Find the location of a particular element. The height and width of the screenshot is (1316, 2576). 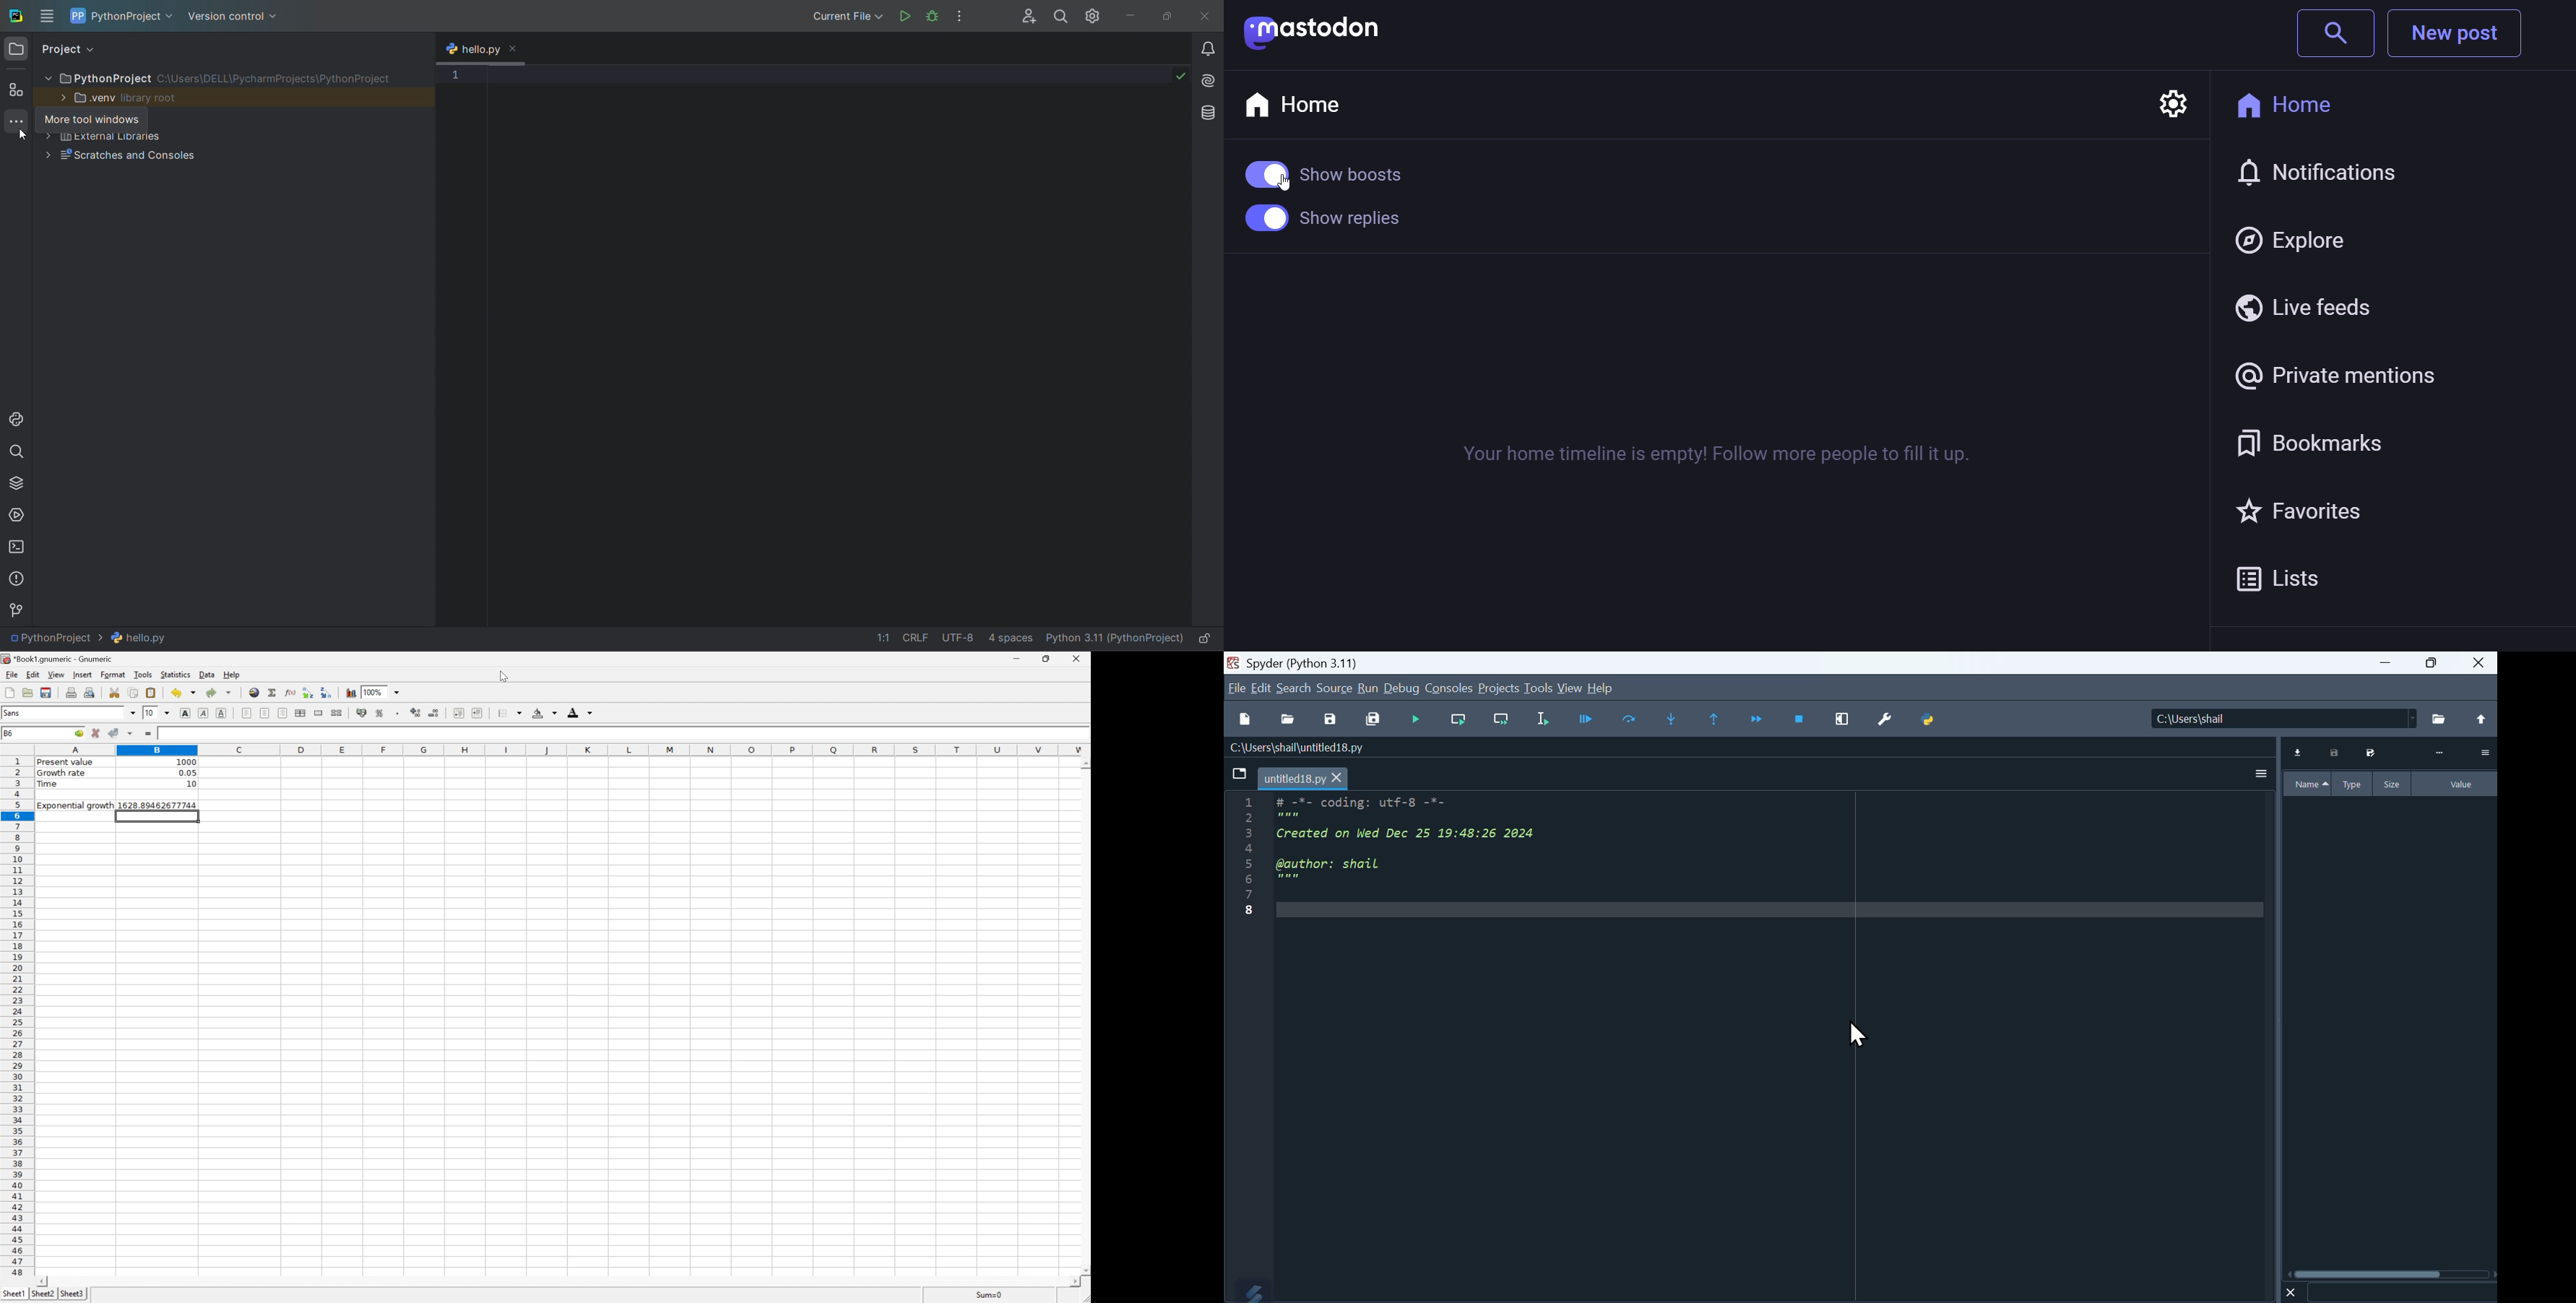

Cancel changes is located at coordinates (96, 732).